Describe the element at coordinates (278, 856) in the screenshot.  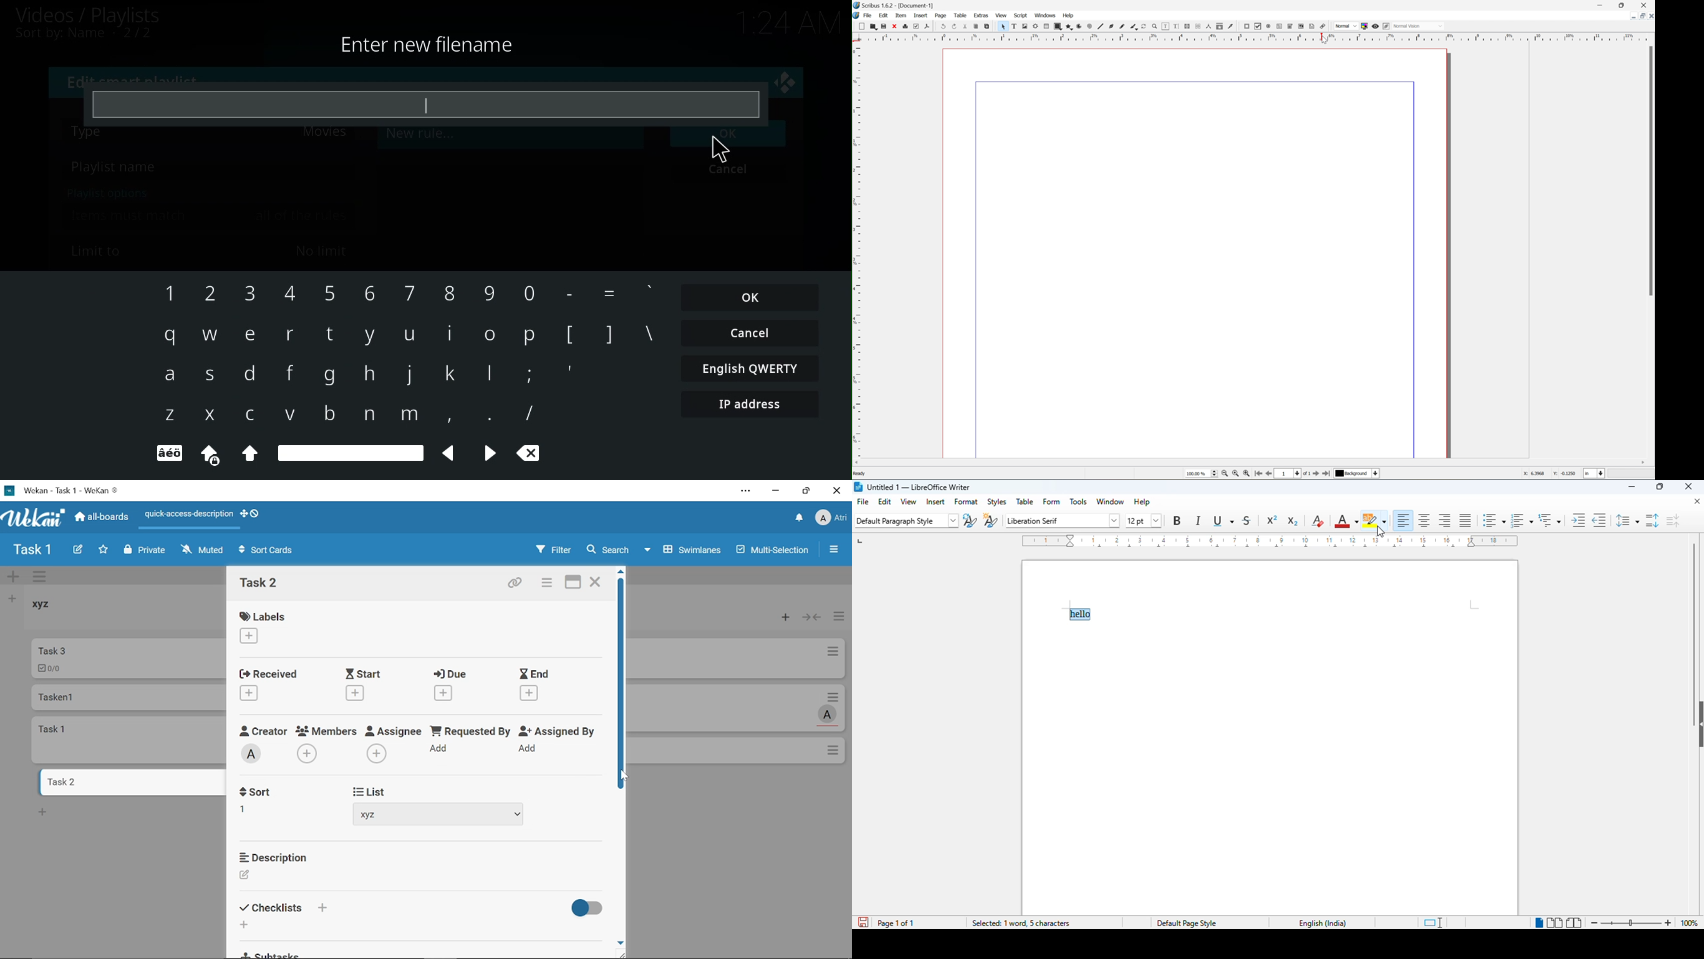
I see `Description` at that location.